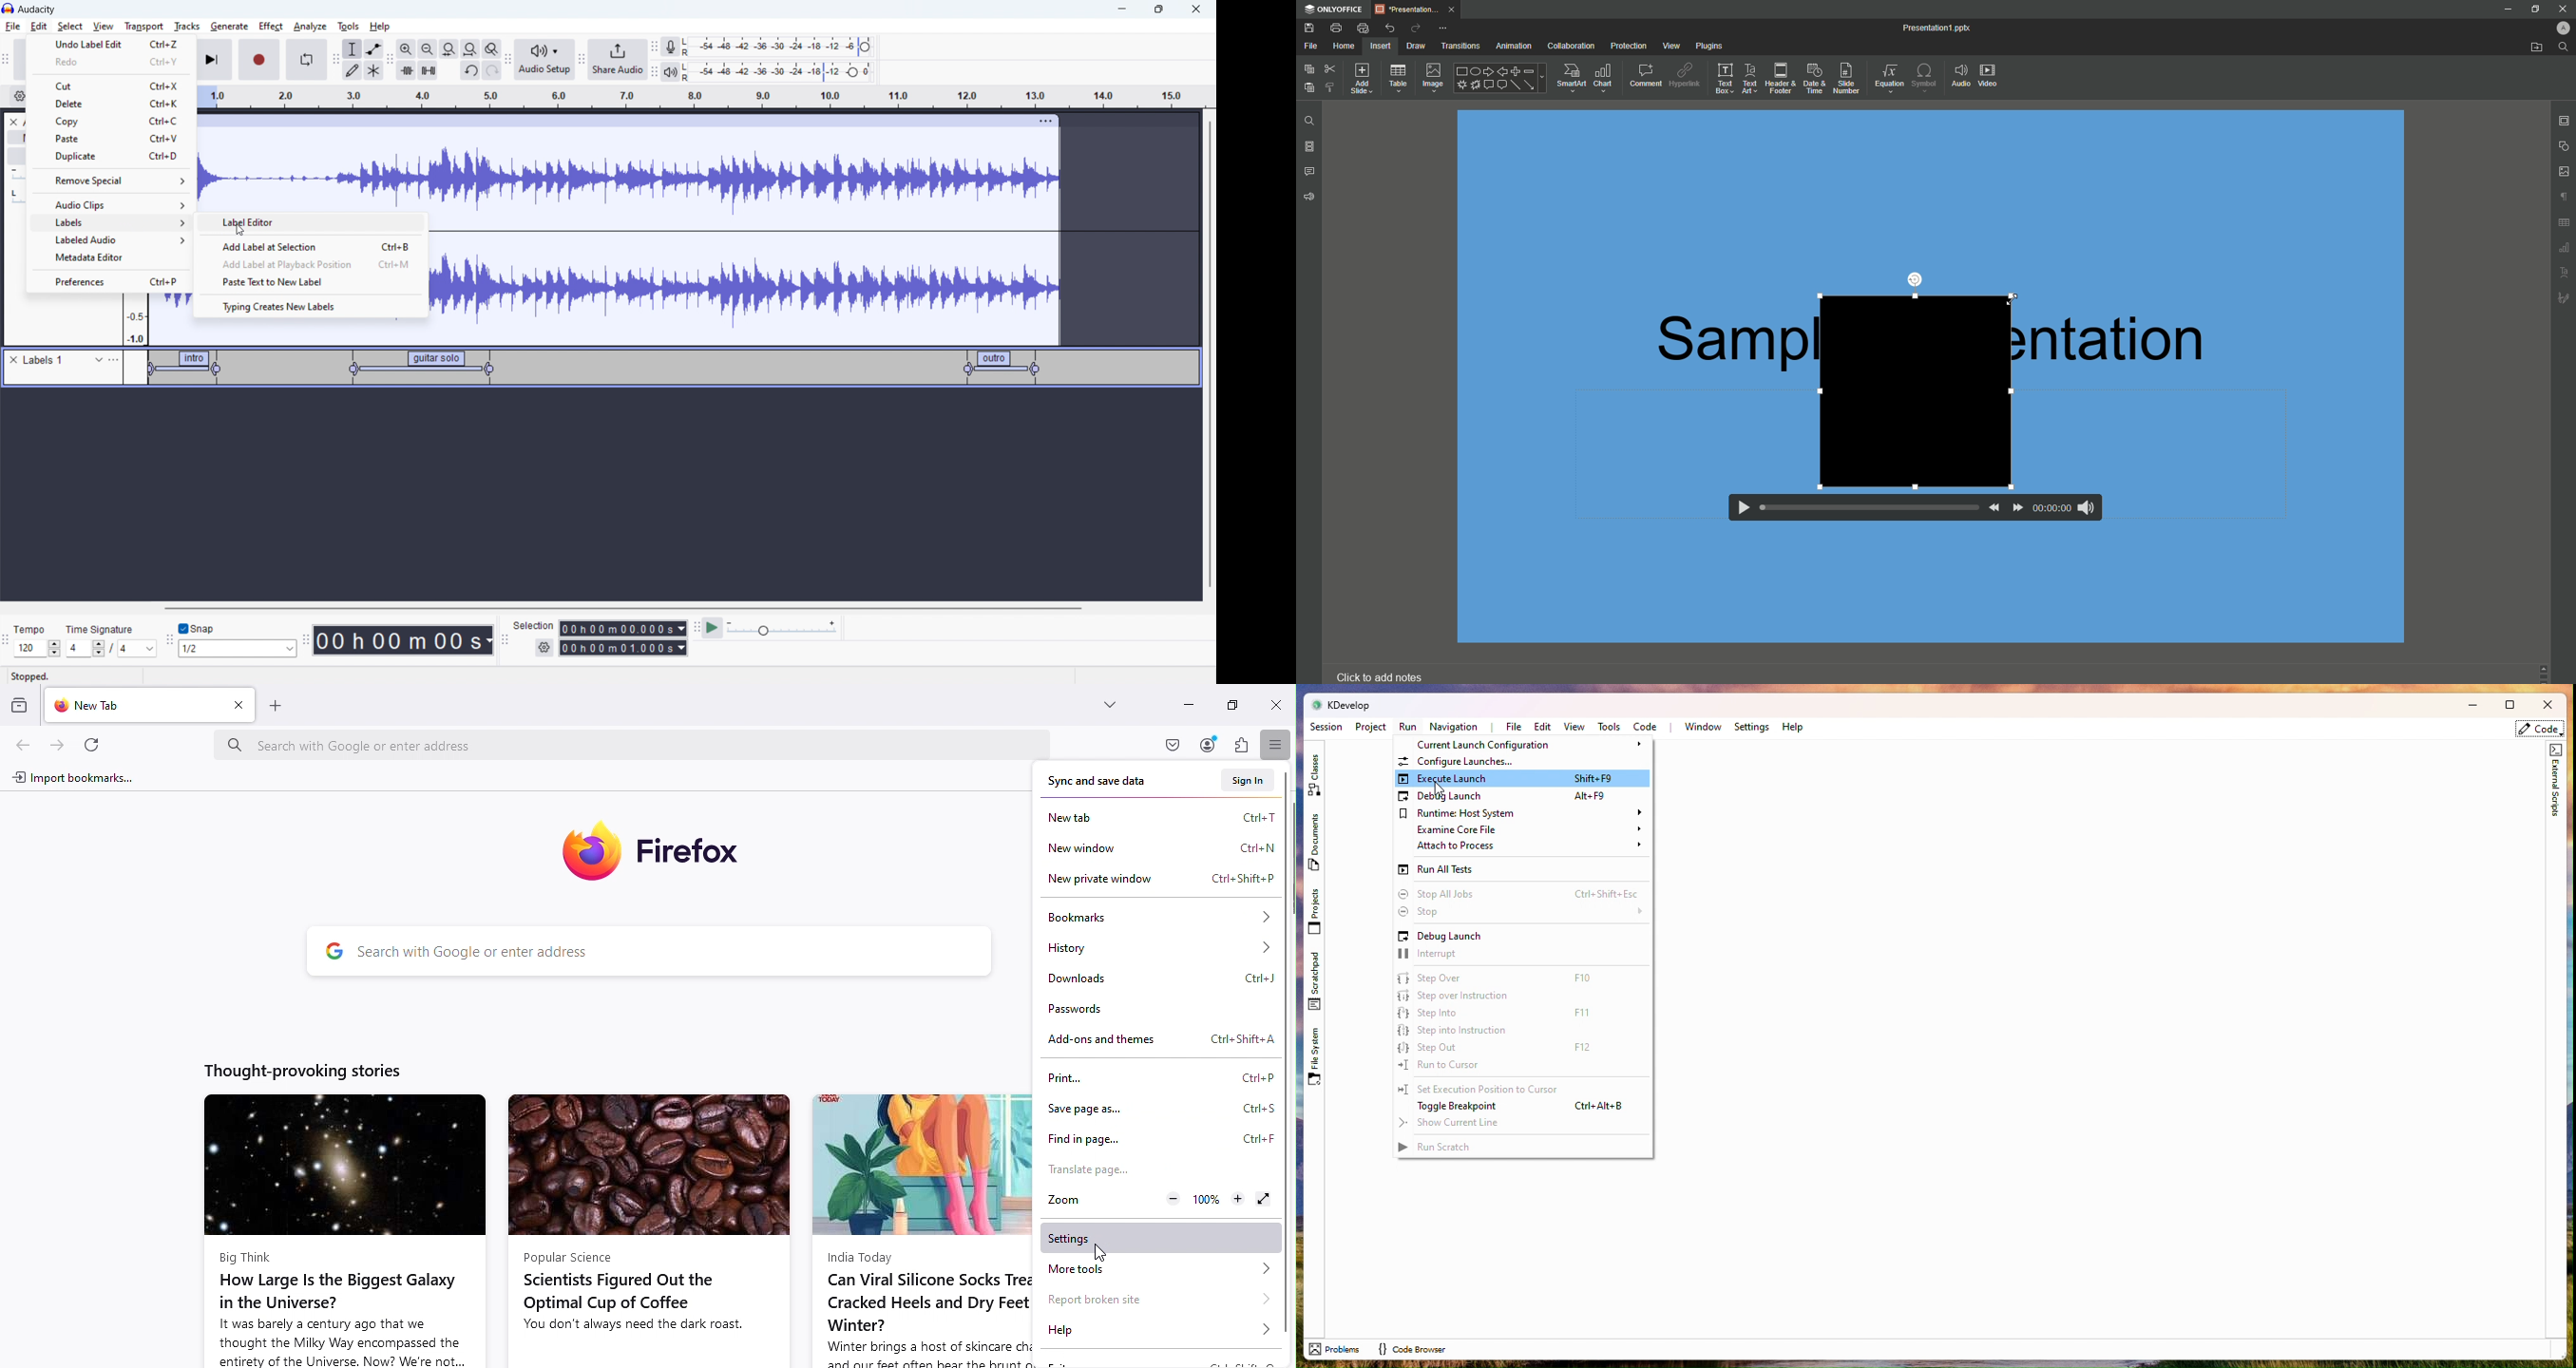 The height and width of the screenshot is (1372, 2576). What do you see at coordinates (38, 675) in the screenshot?
I see `stopped.` at bounding box center [38, 675].